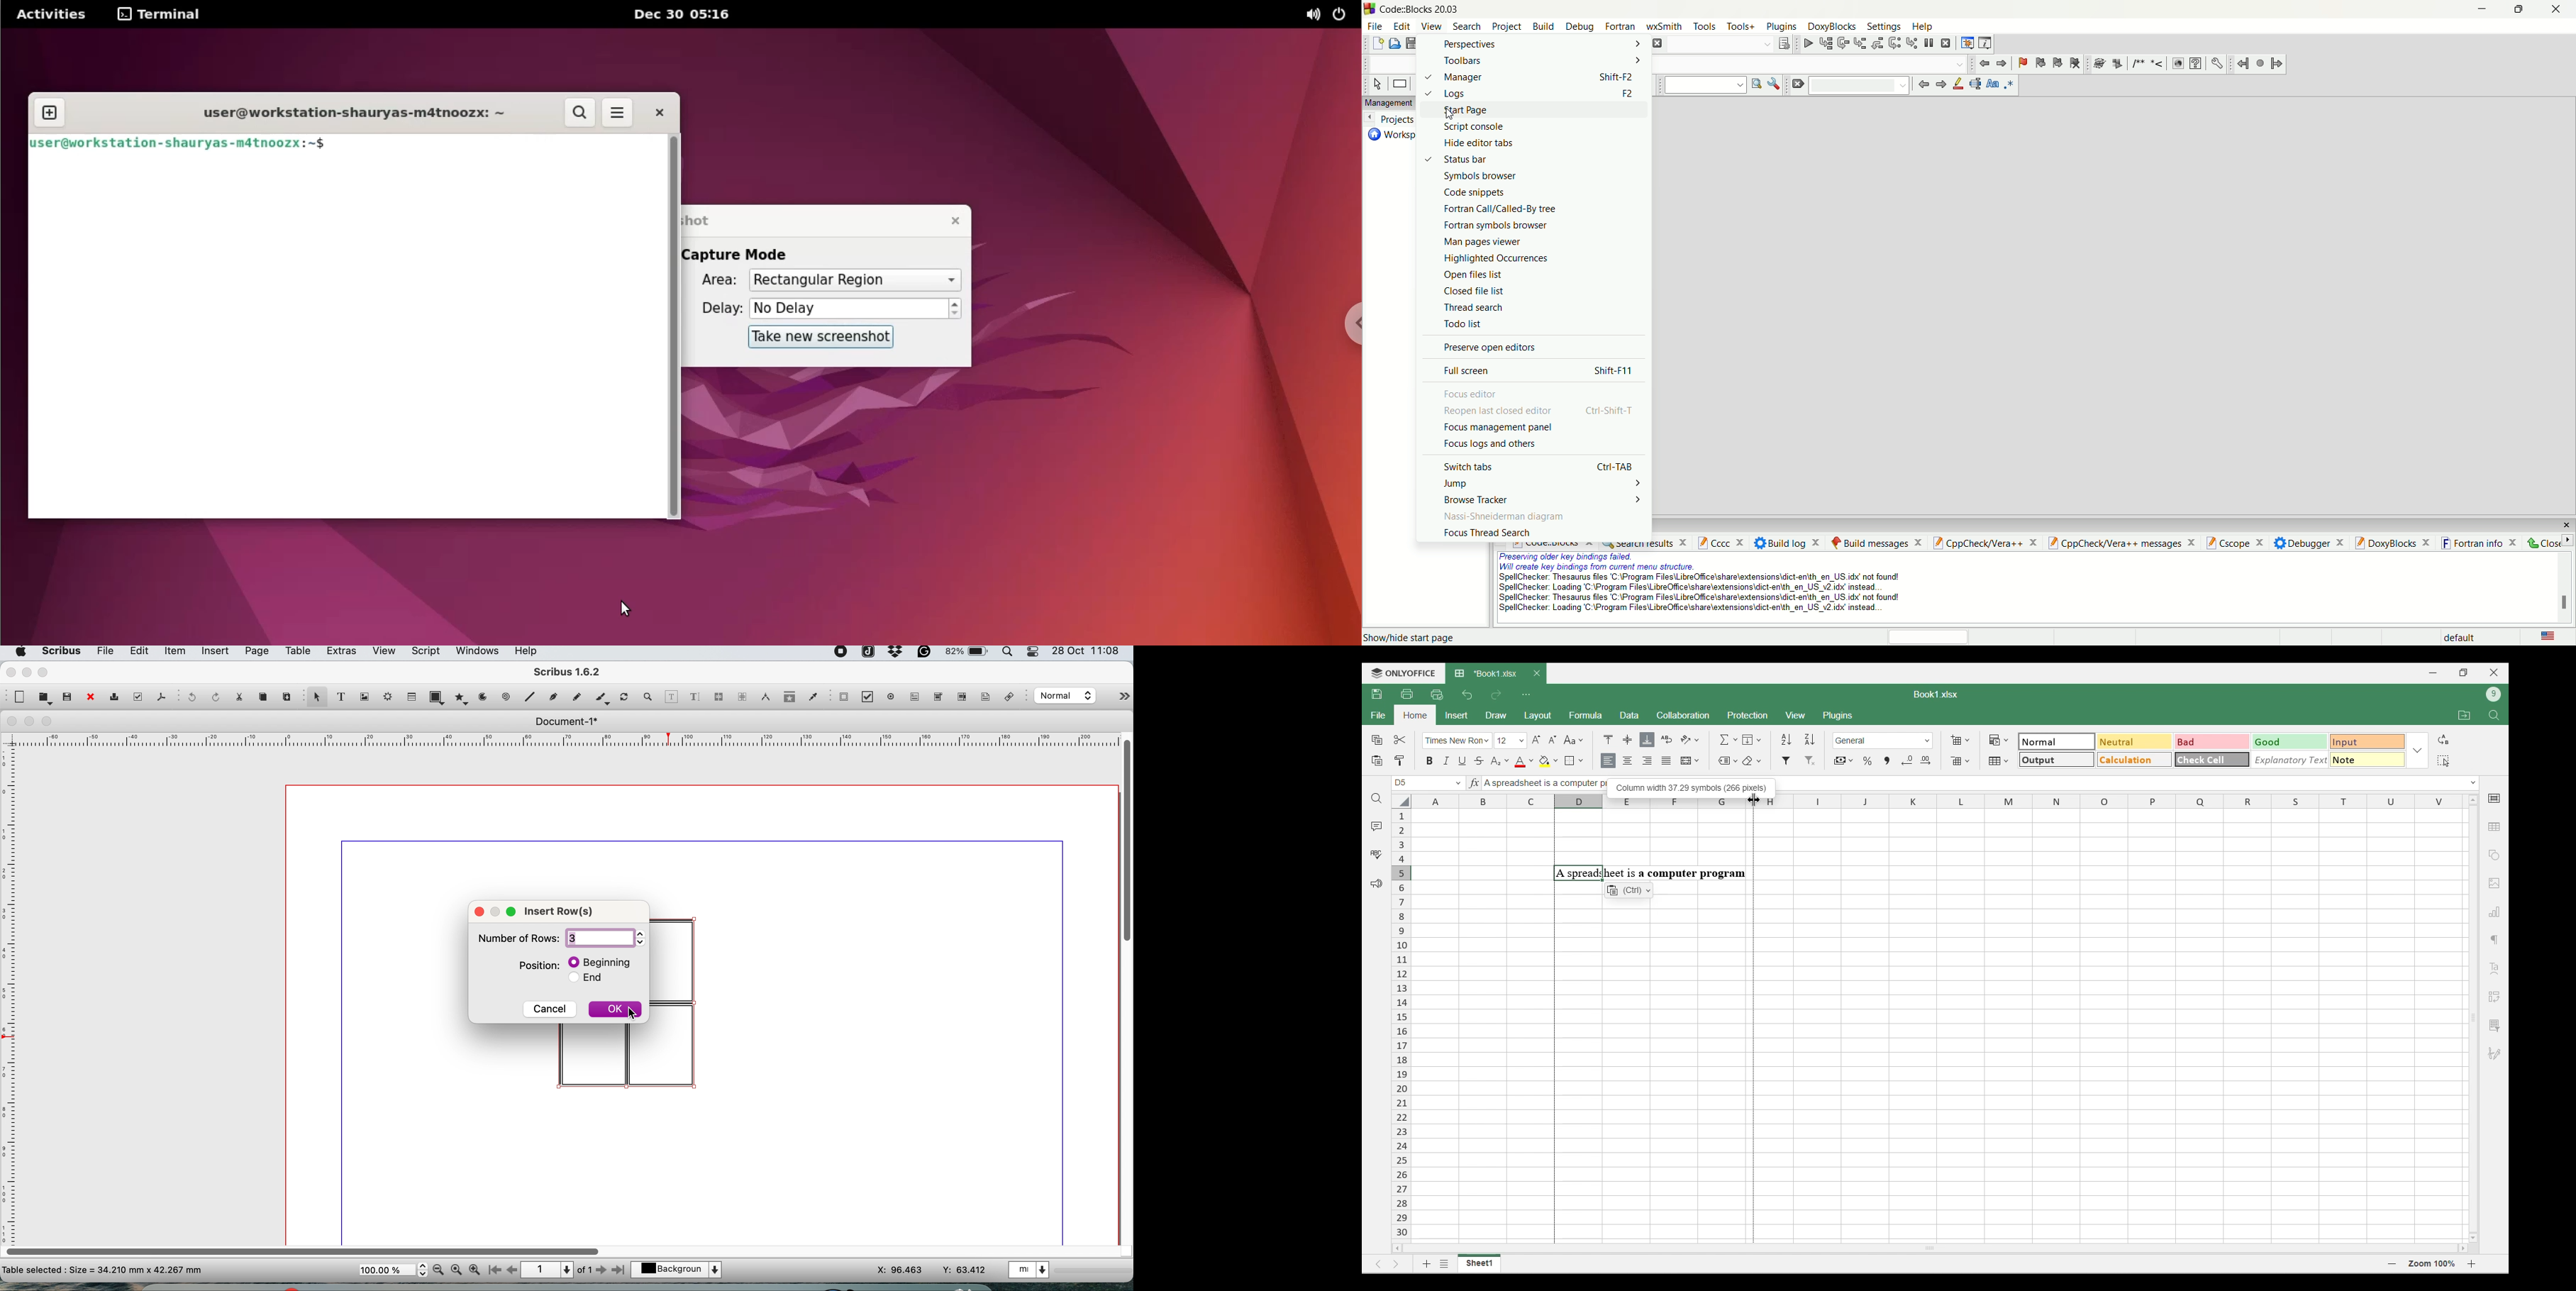  What do you see at coordinates (1573, 739) in the screenshot?
I see `Change case` at bounding box center [1573, 739].